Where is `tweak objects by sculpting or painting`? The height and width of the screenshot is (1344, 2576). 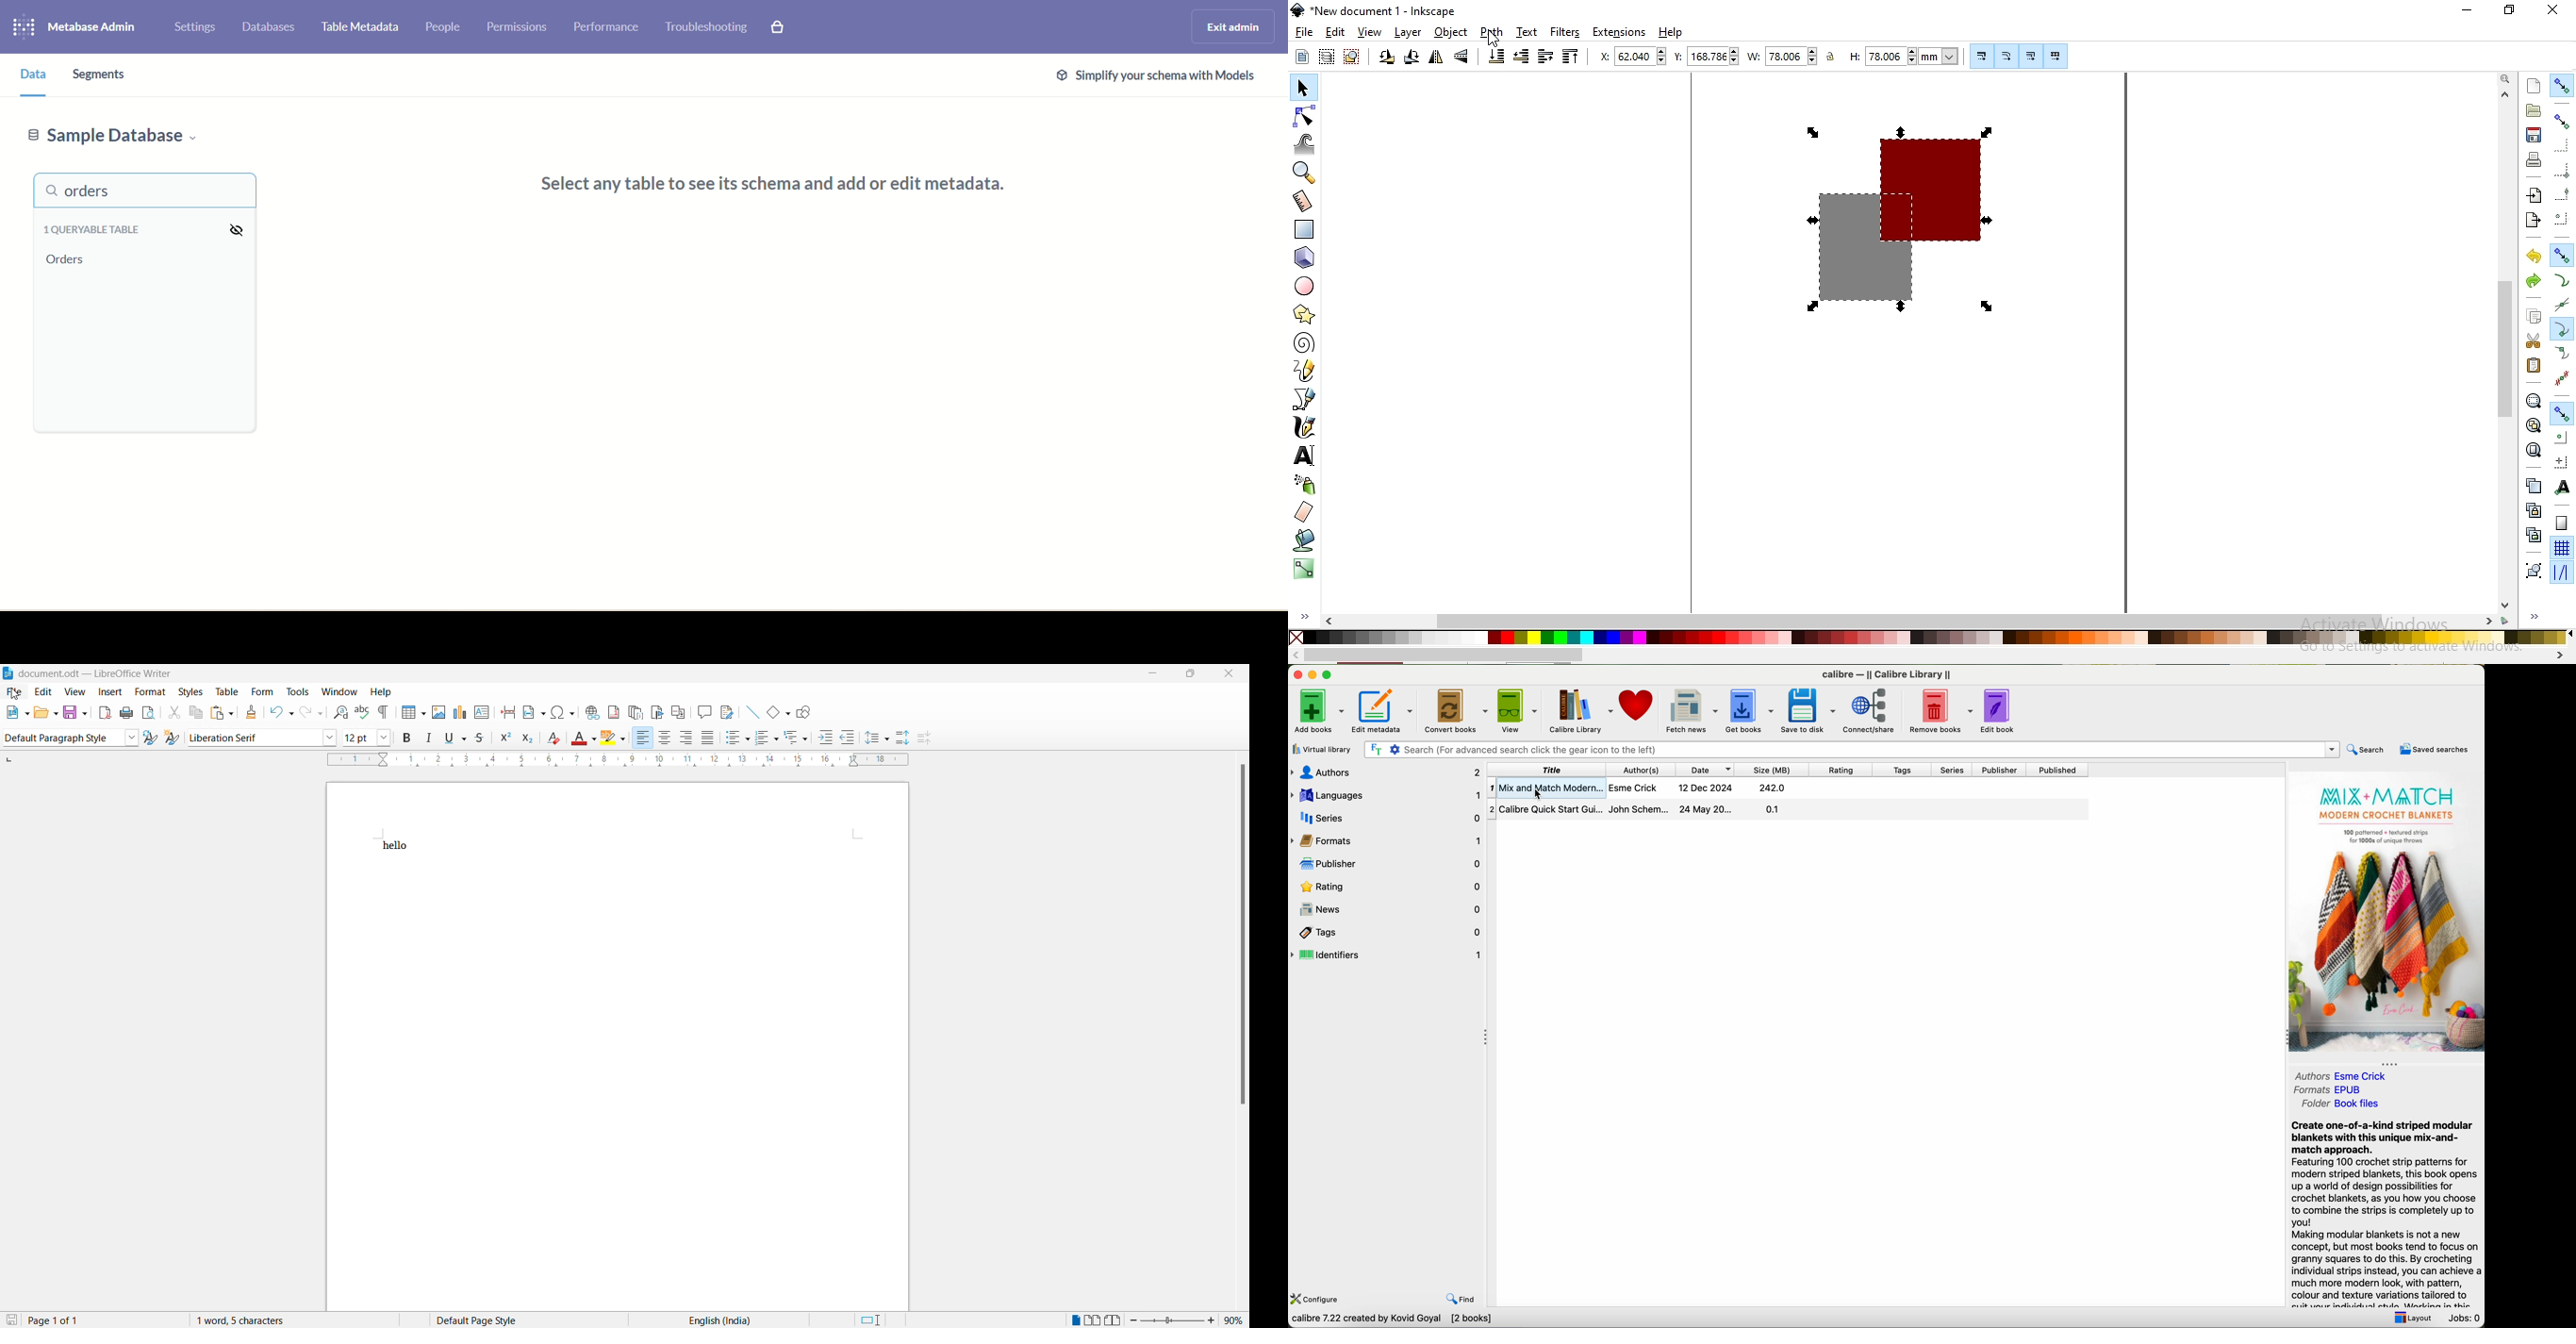
tweak objects by sculpting or painting is located at coordinates (1307, 144).